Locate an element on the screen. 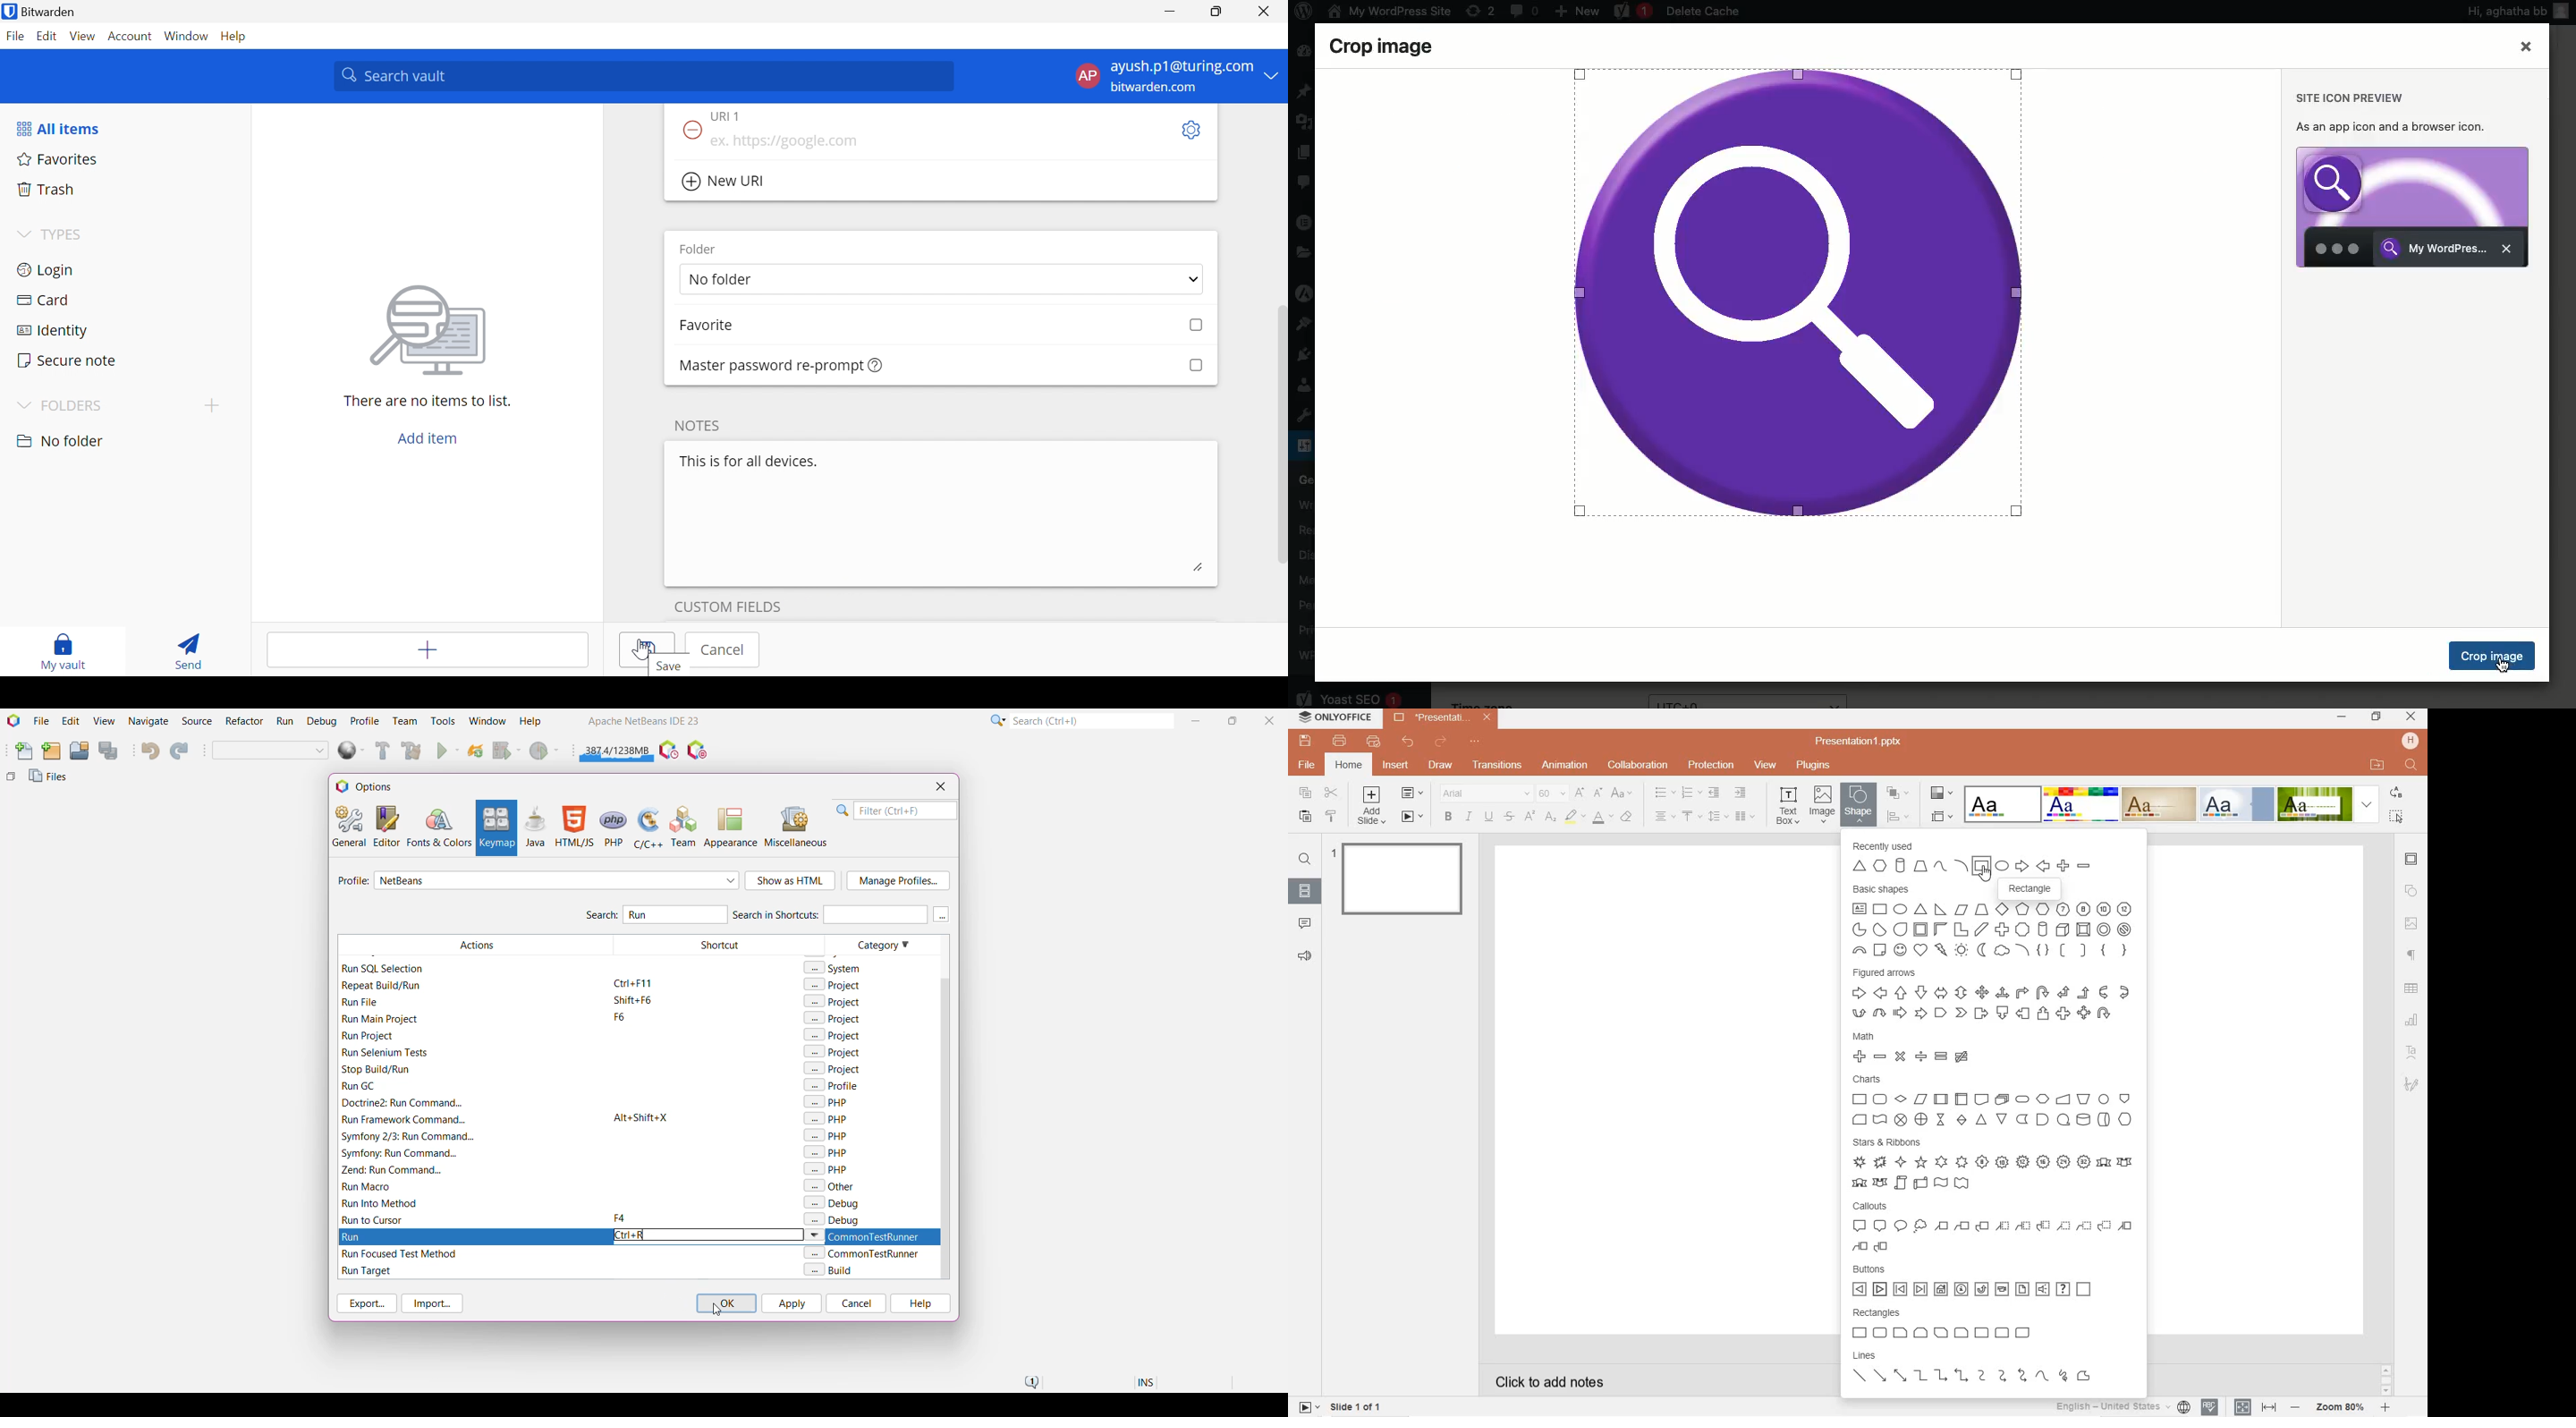  Minus is located at coordinates (2083, 865).